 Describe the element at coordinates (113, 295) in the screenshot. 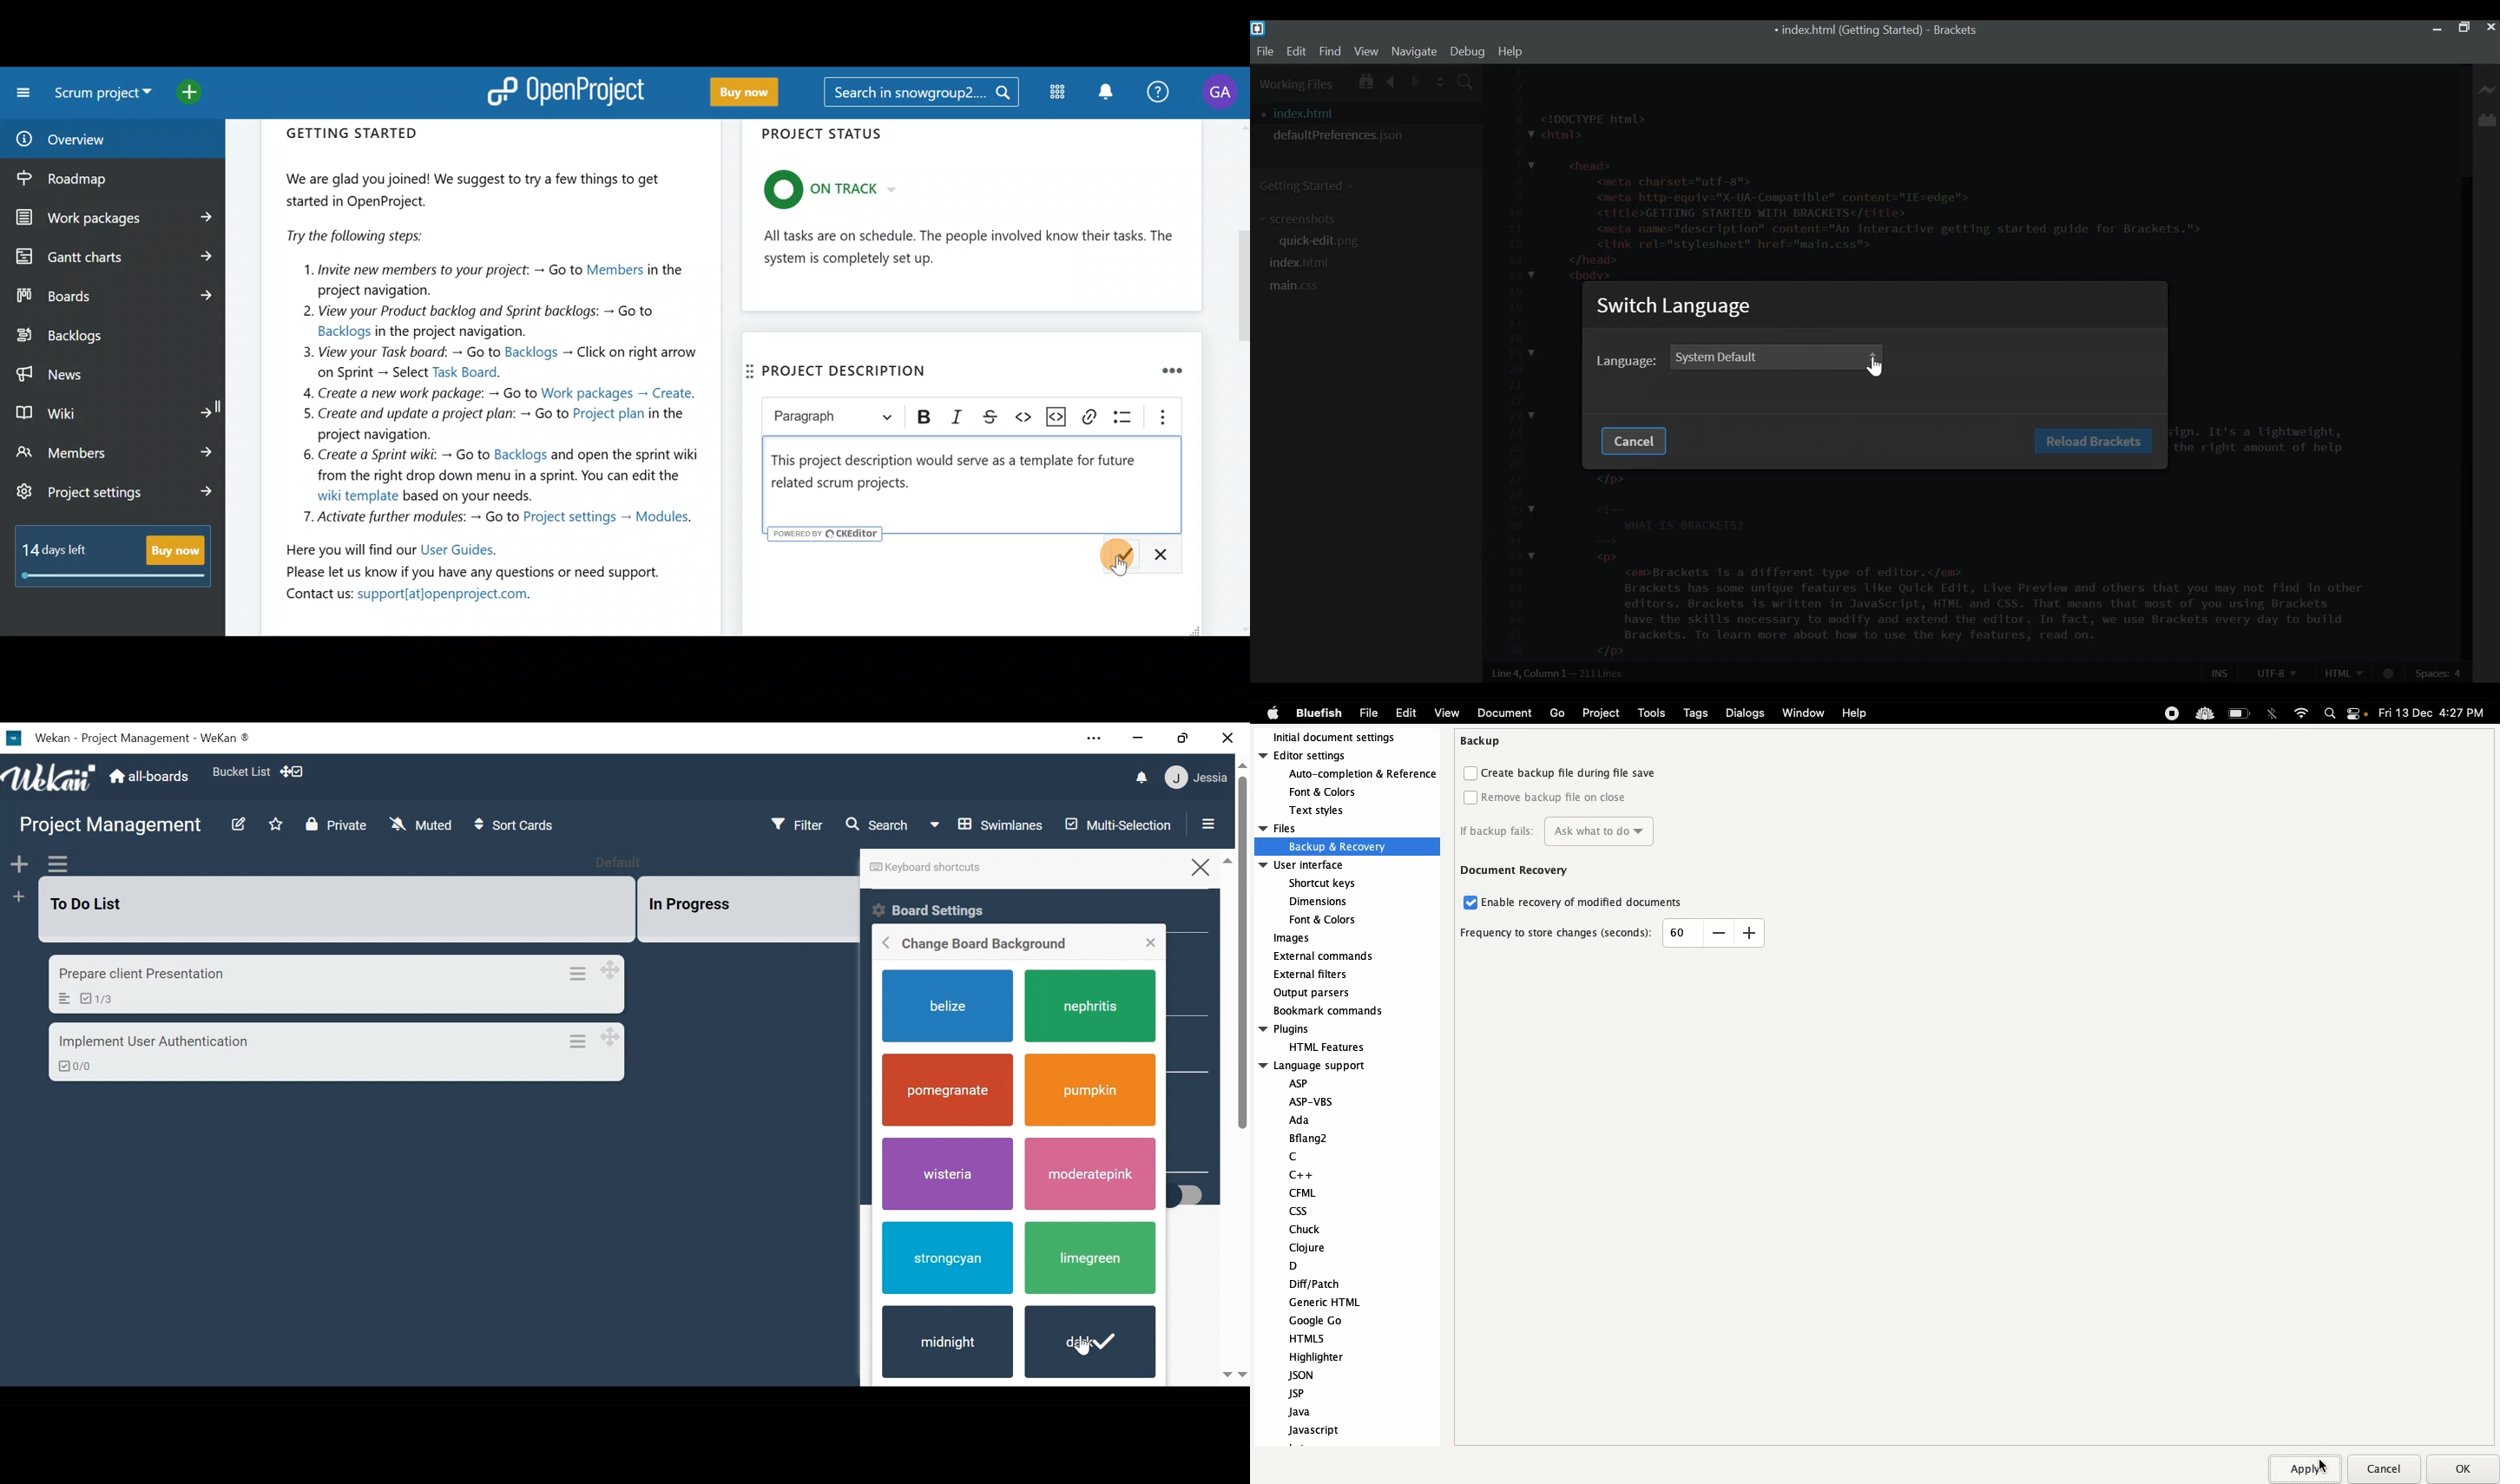

I see `Boards` at that location.